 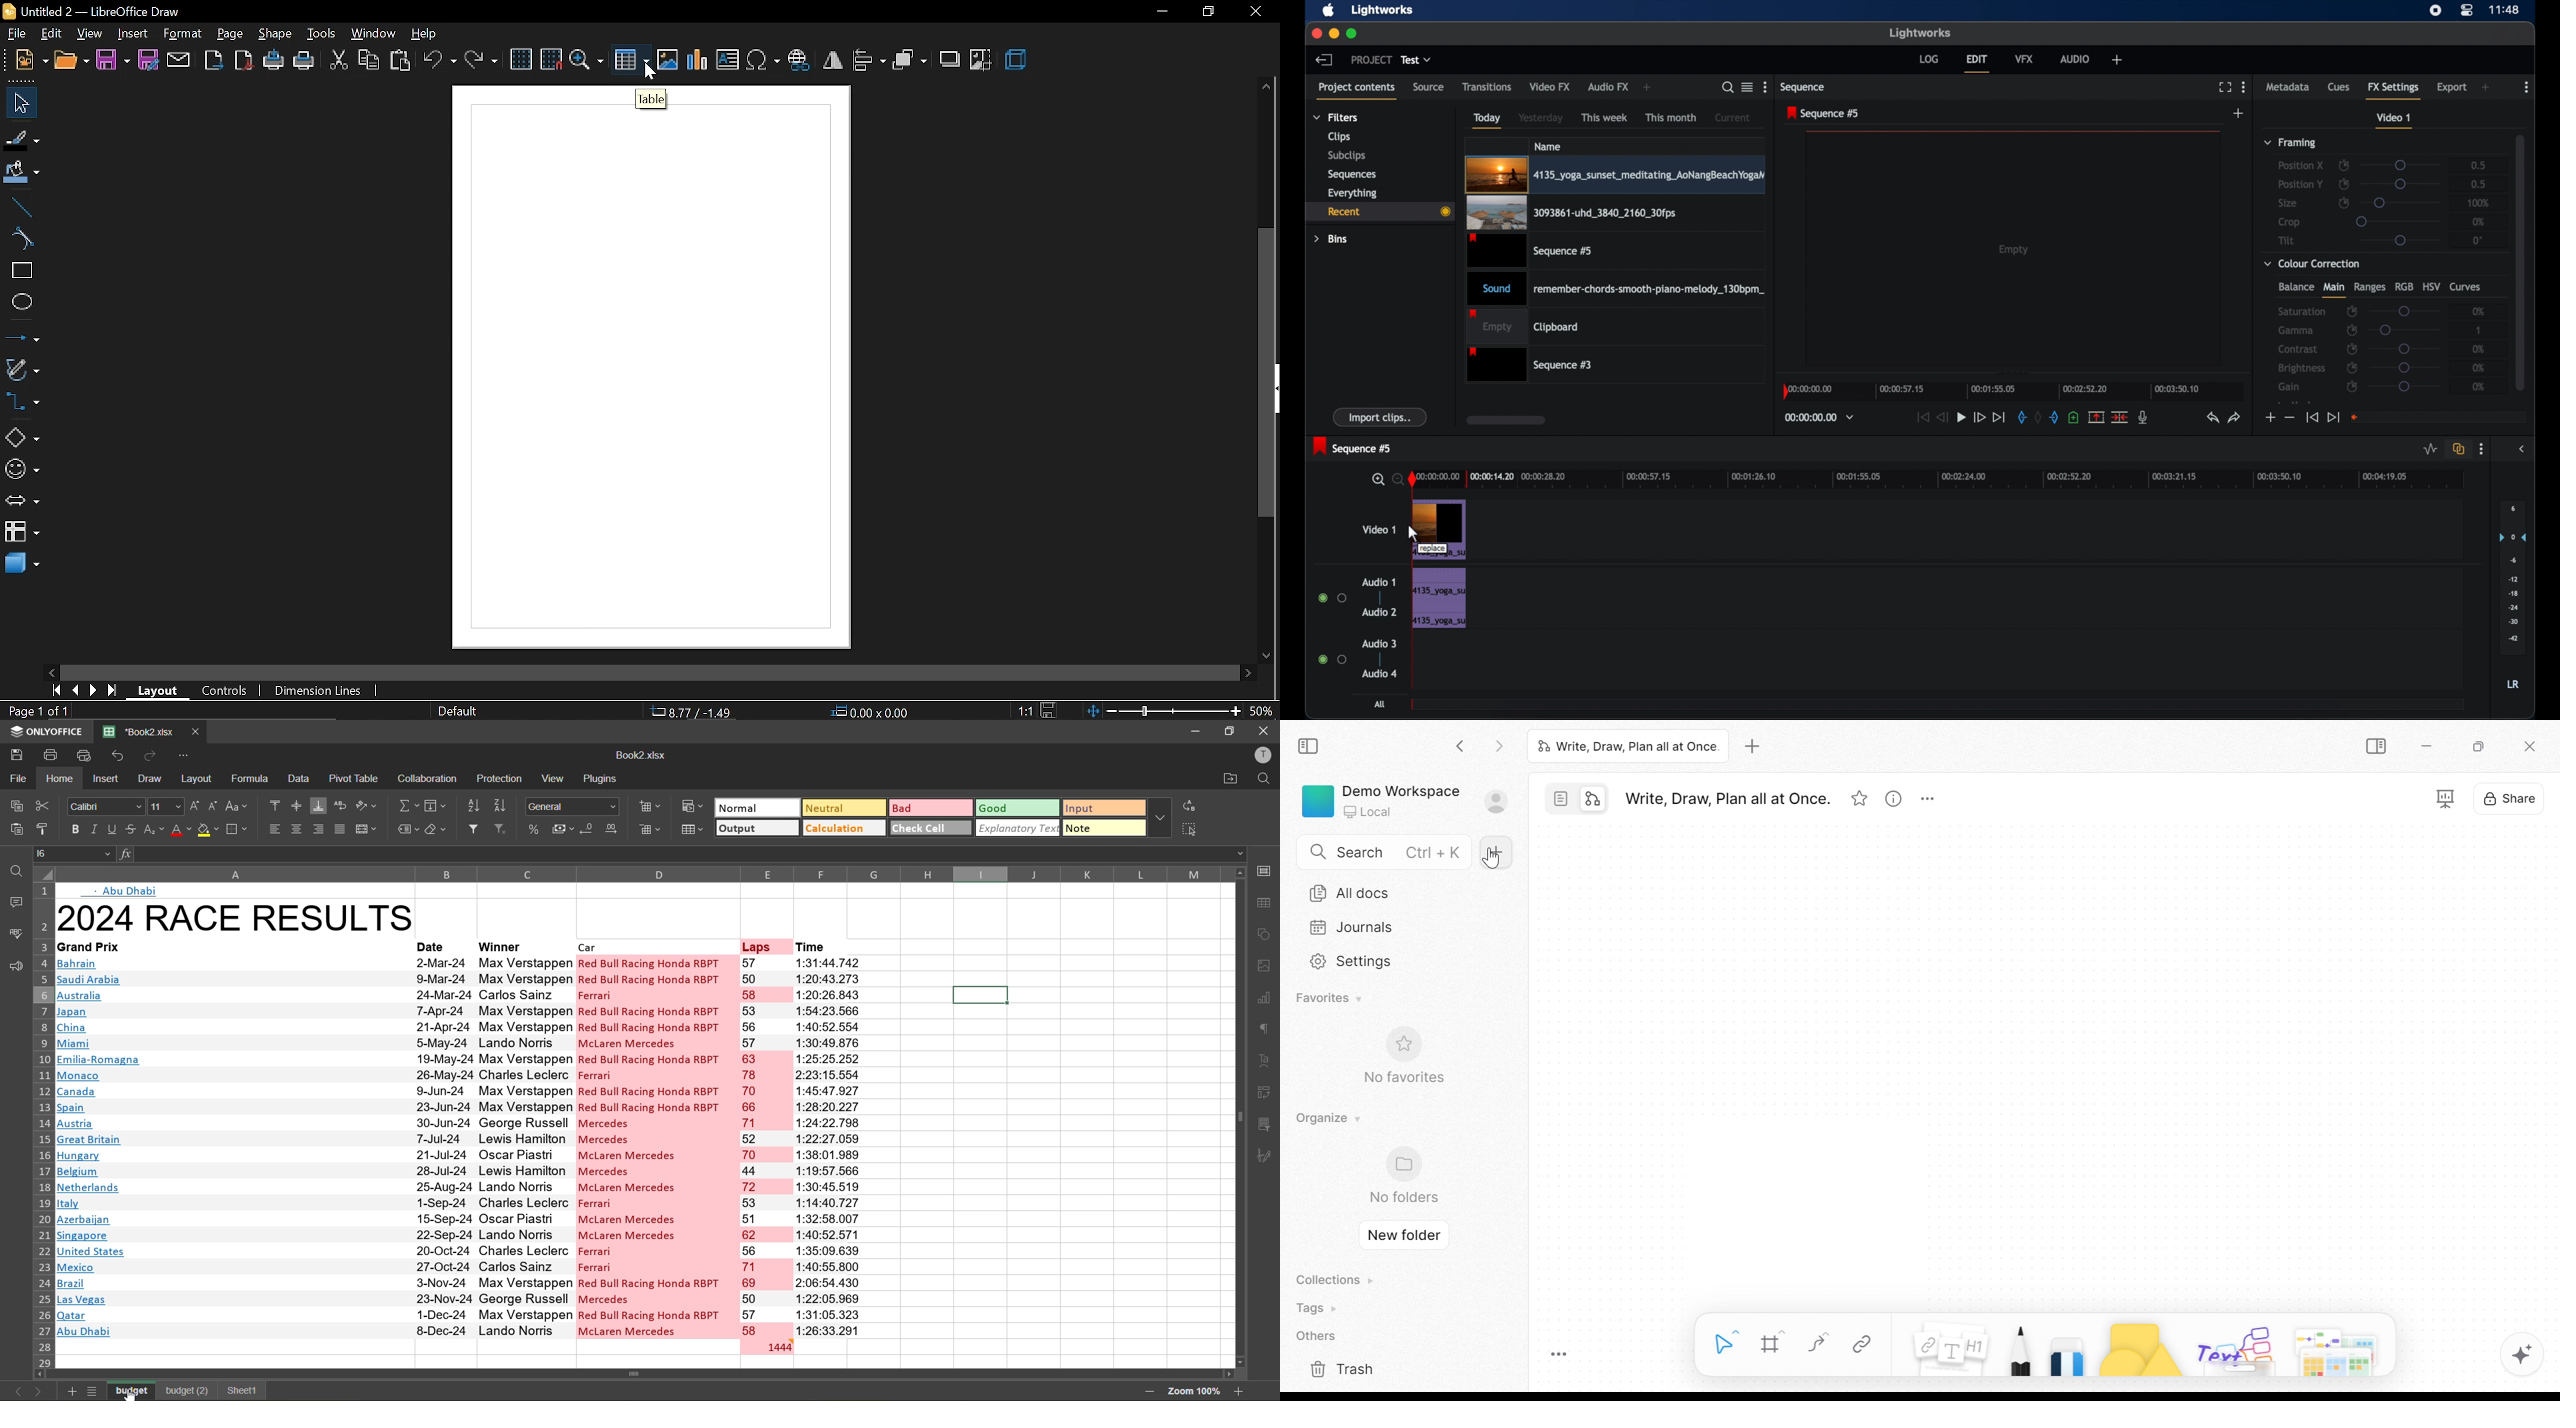 What do you see at coordinates (654, 73) in the screenshot?
I see `cursor` at bounding box center [654, 73].